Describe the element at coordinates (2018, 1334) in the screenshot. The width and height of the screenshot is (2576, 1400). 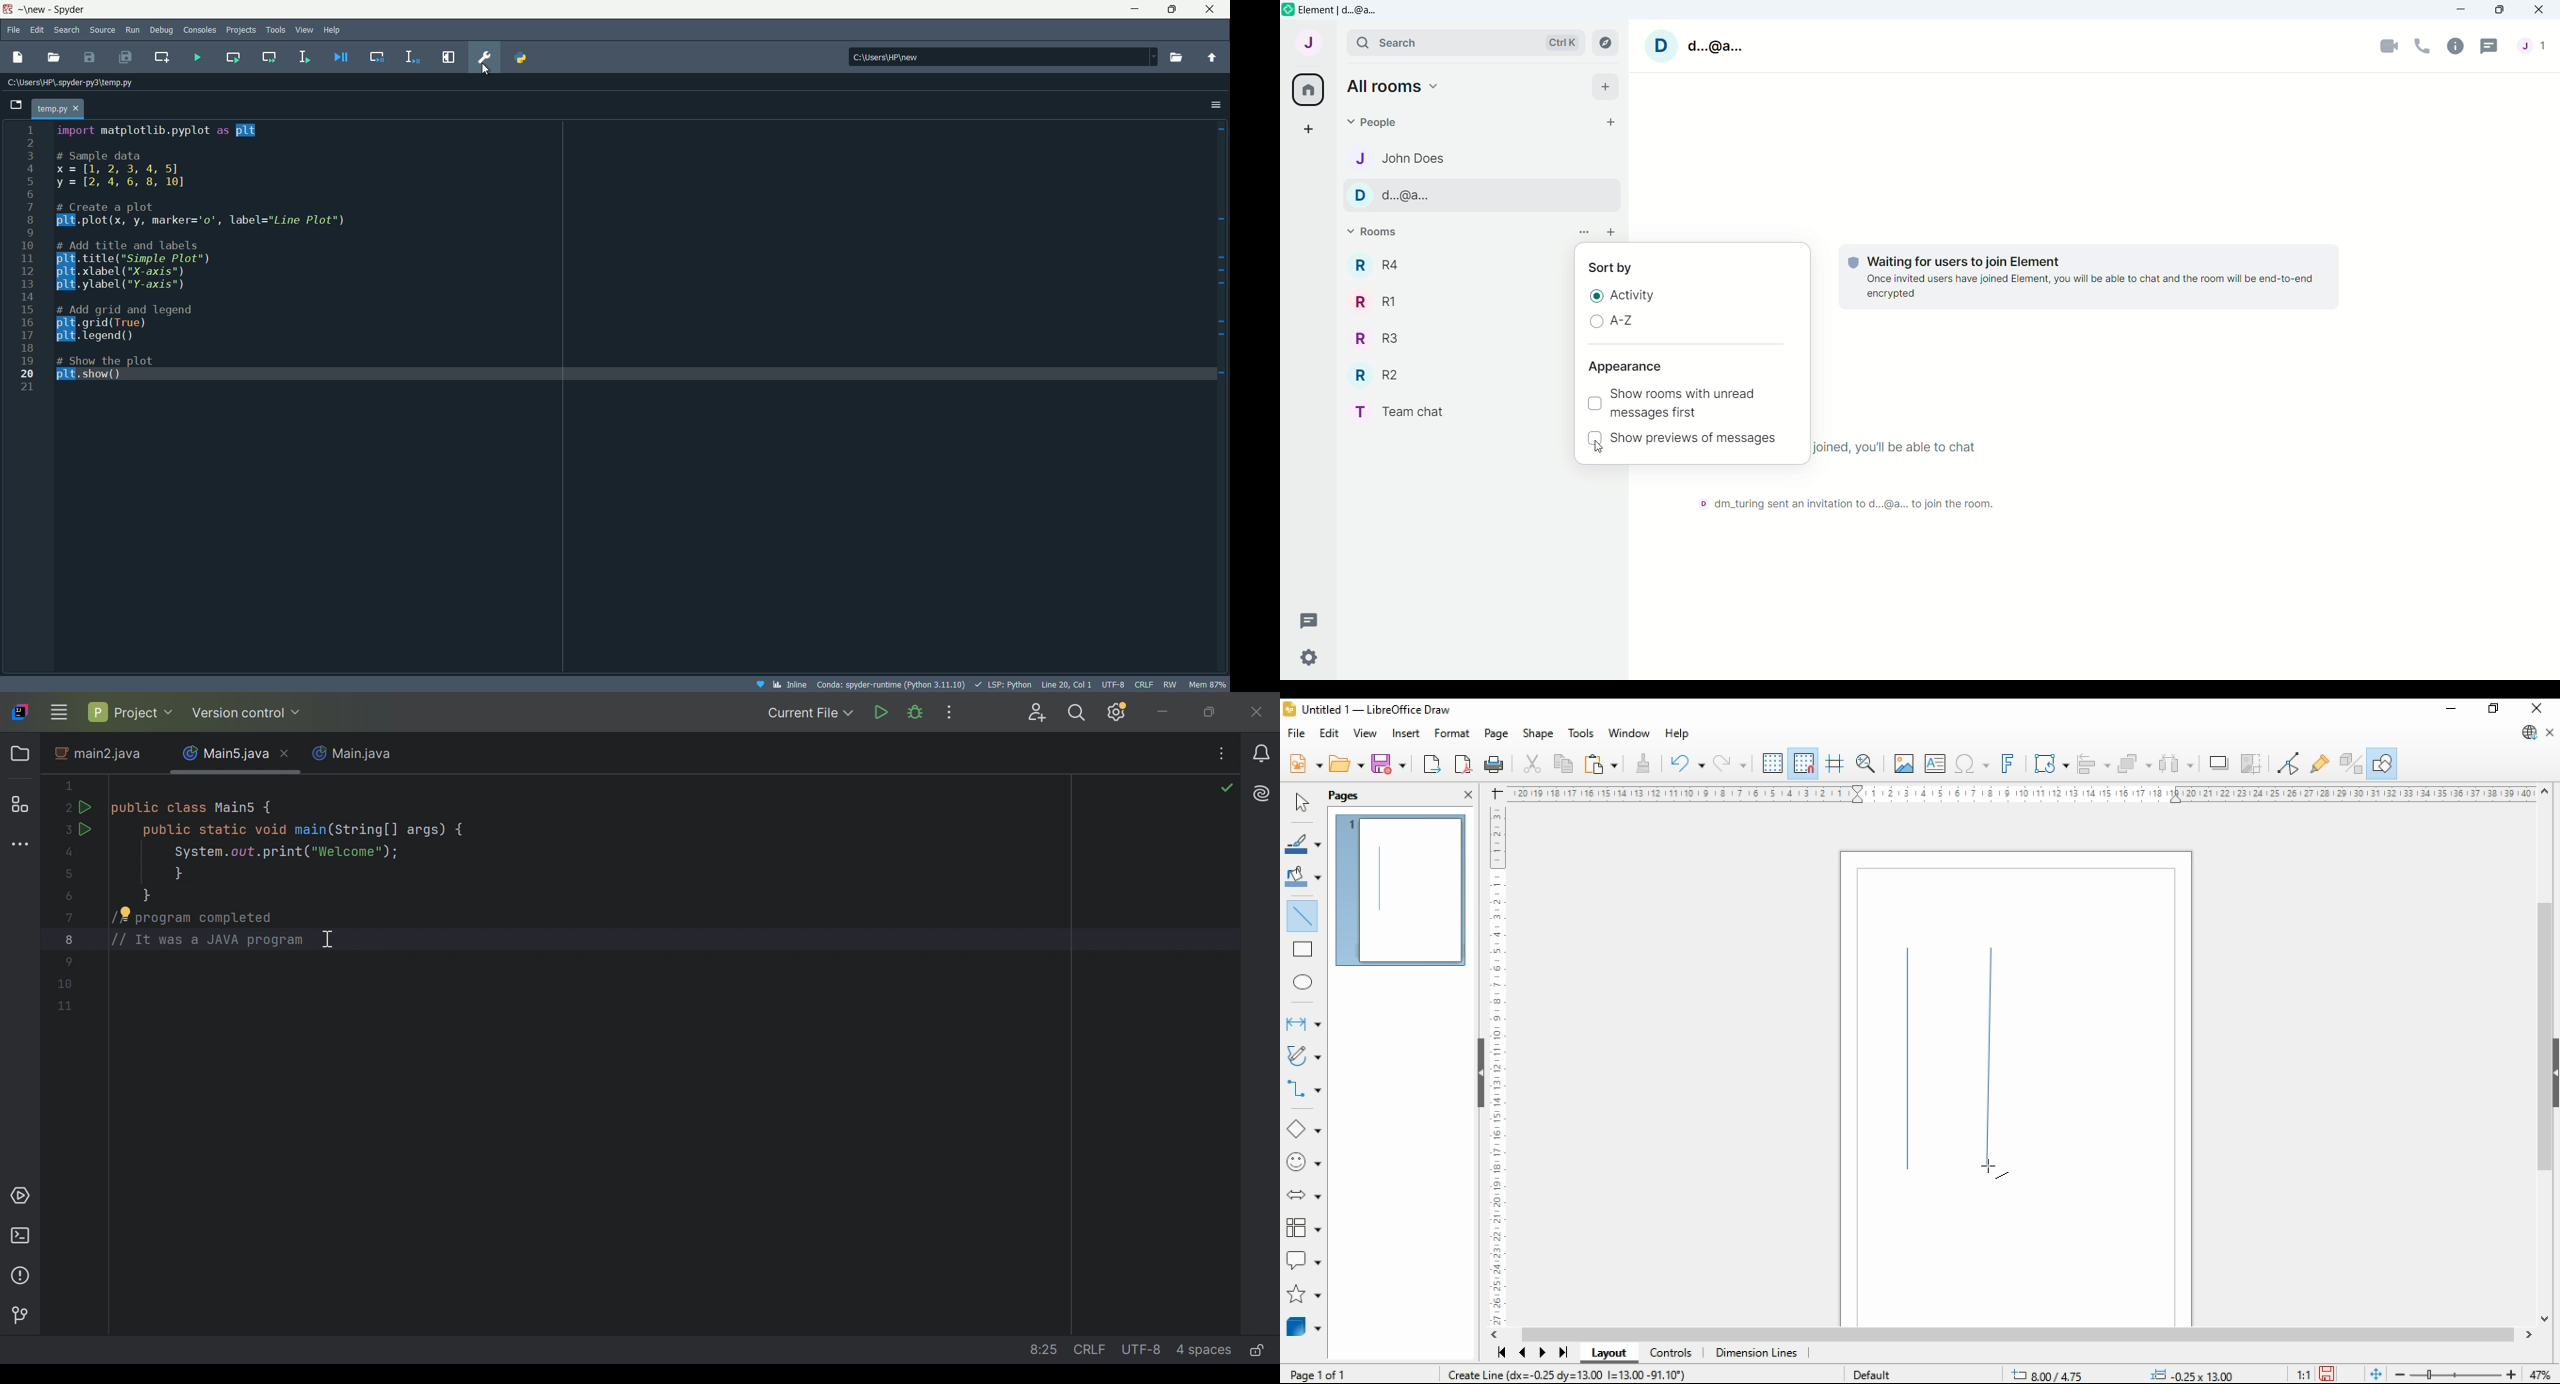
I see `scroll bar` at that location.